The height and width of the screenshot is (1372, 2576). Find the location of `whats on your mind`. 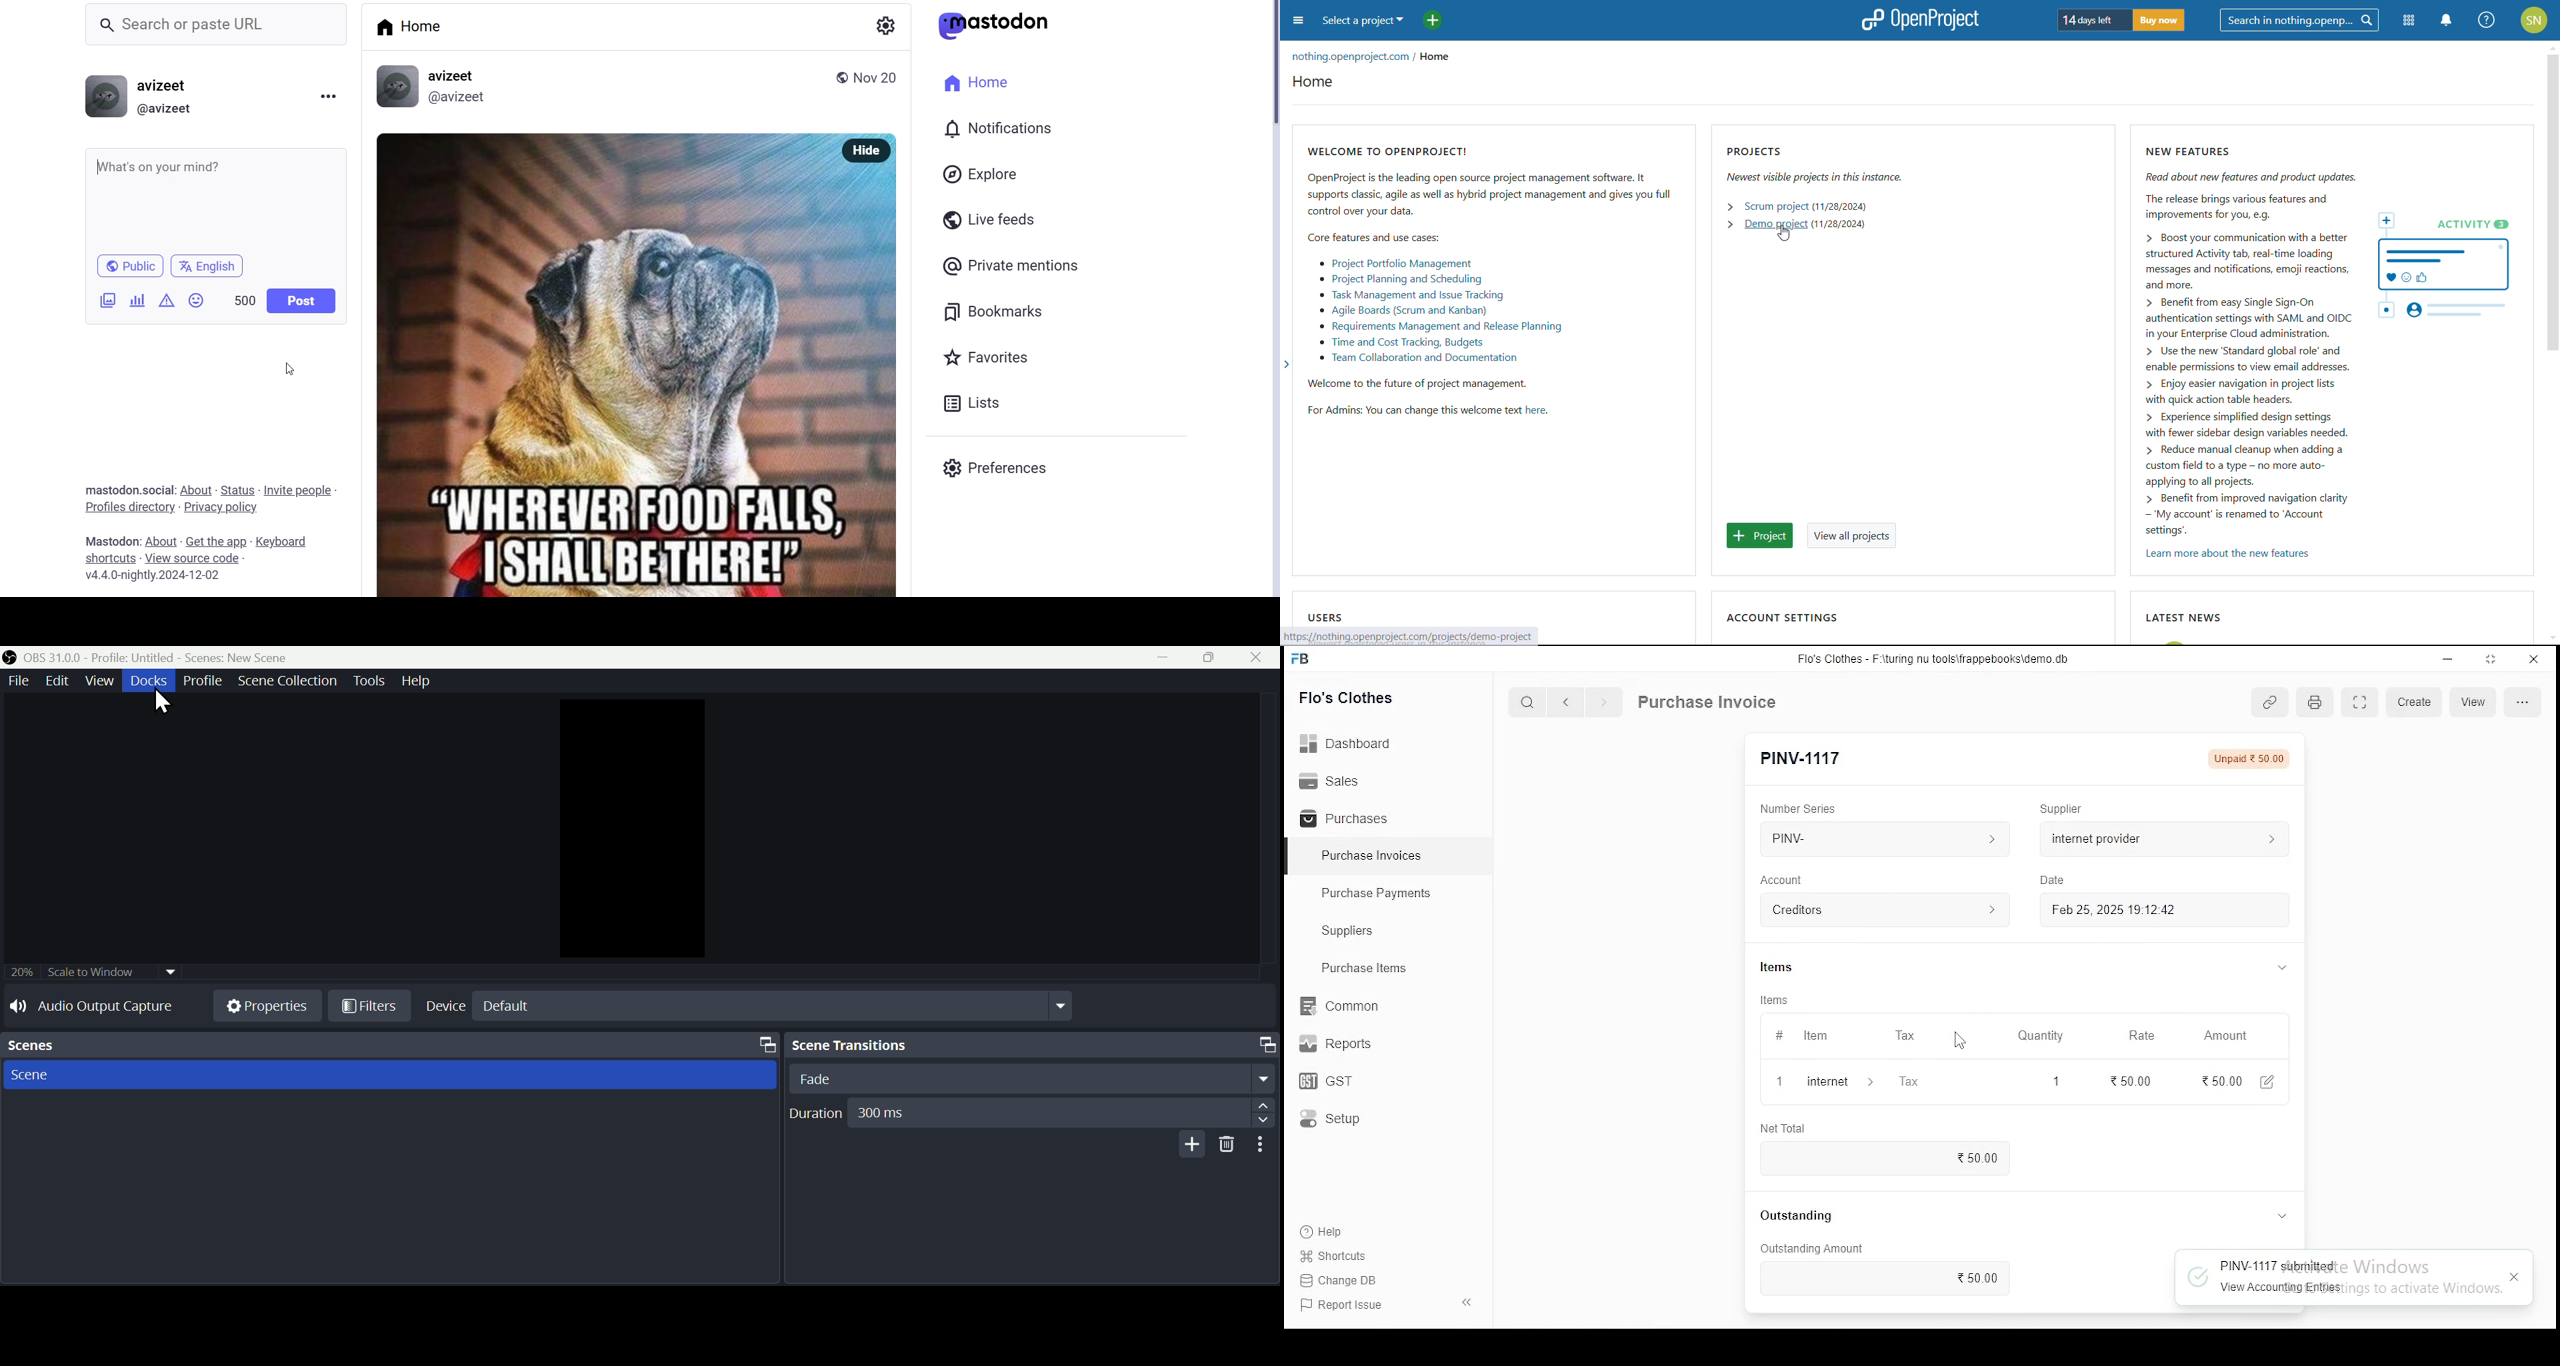

whats on your mind is located at coordinates (215, 198).